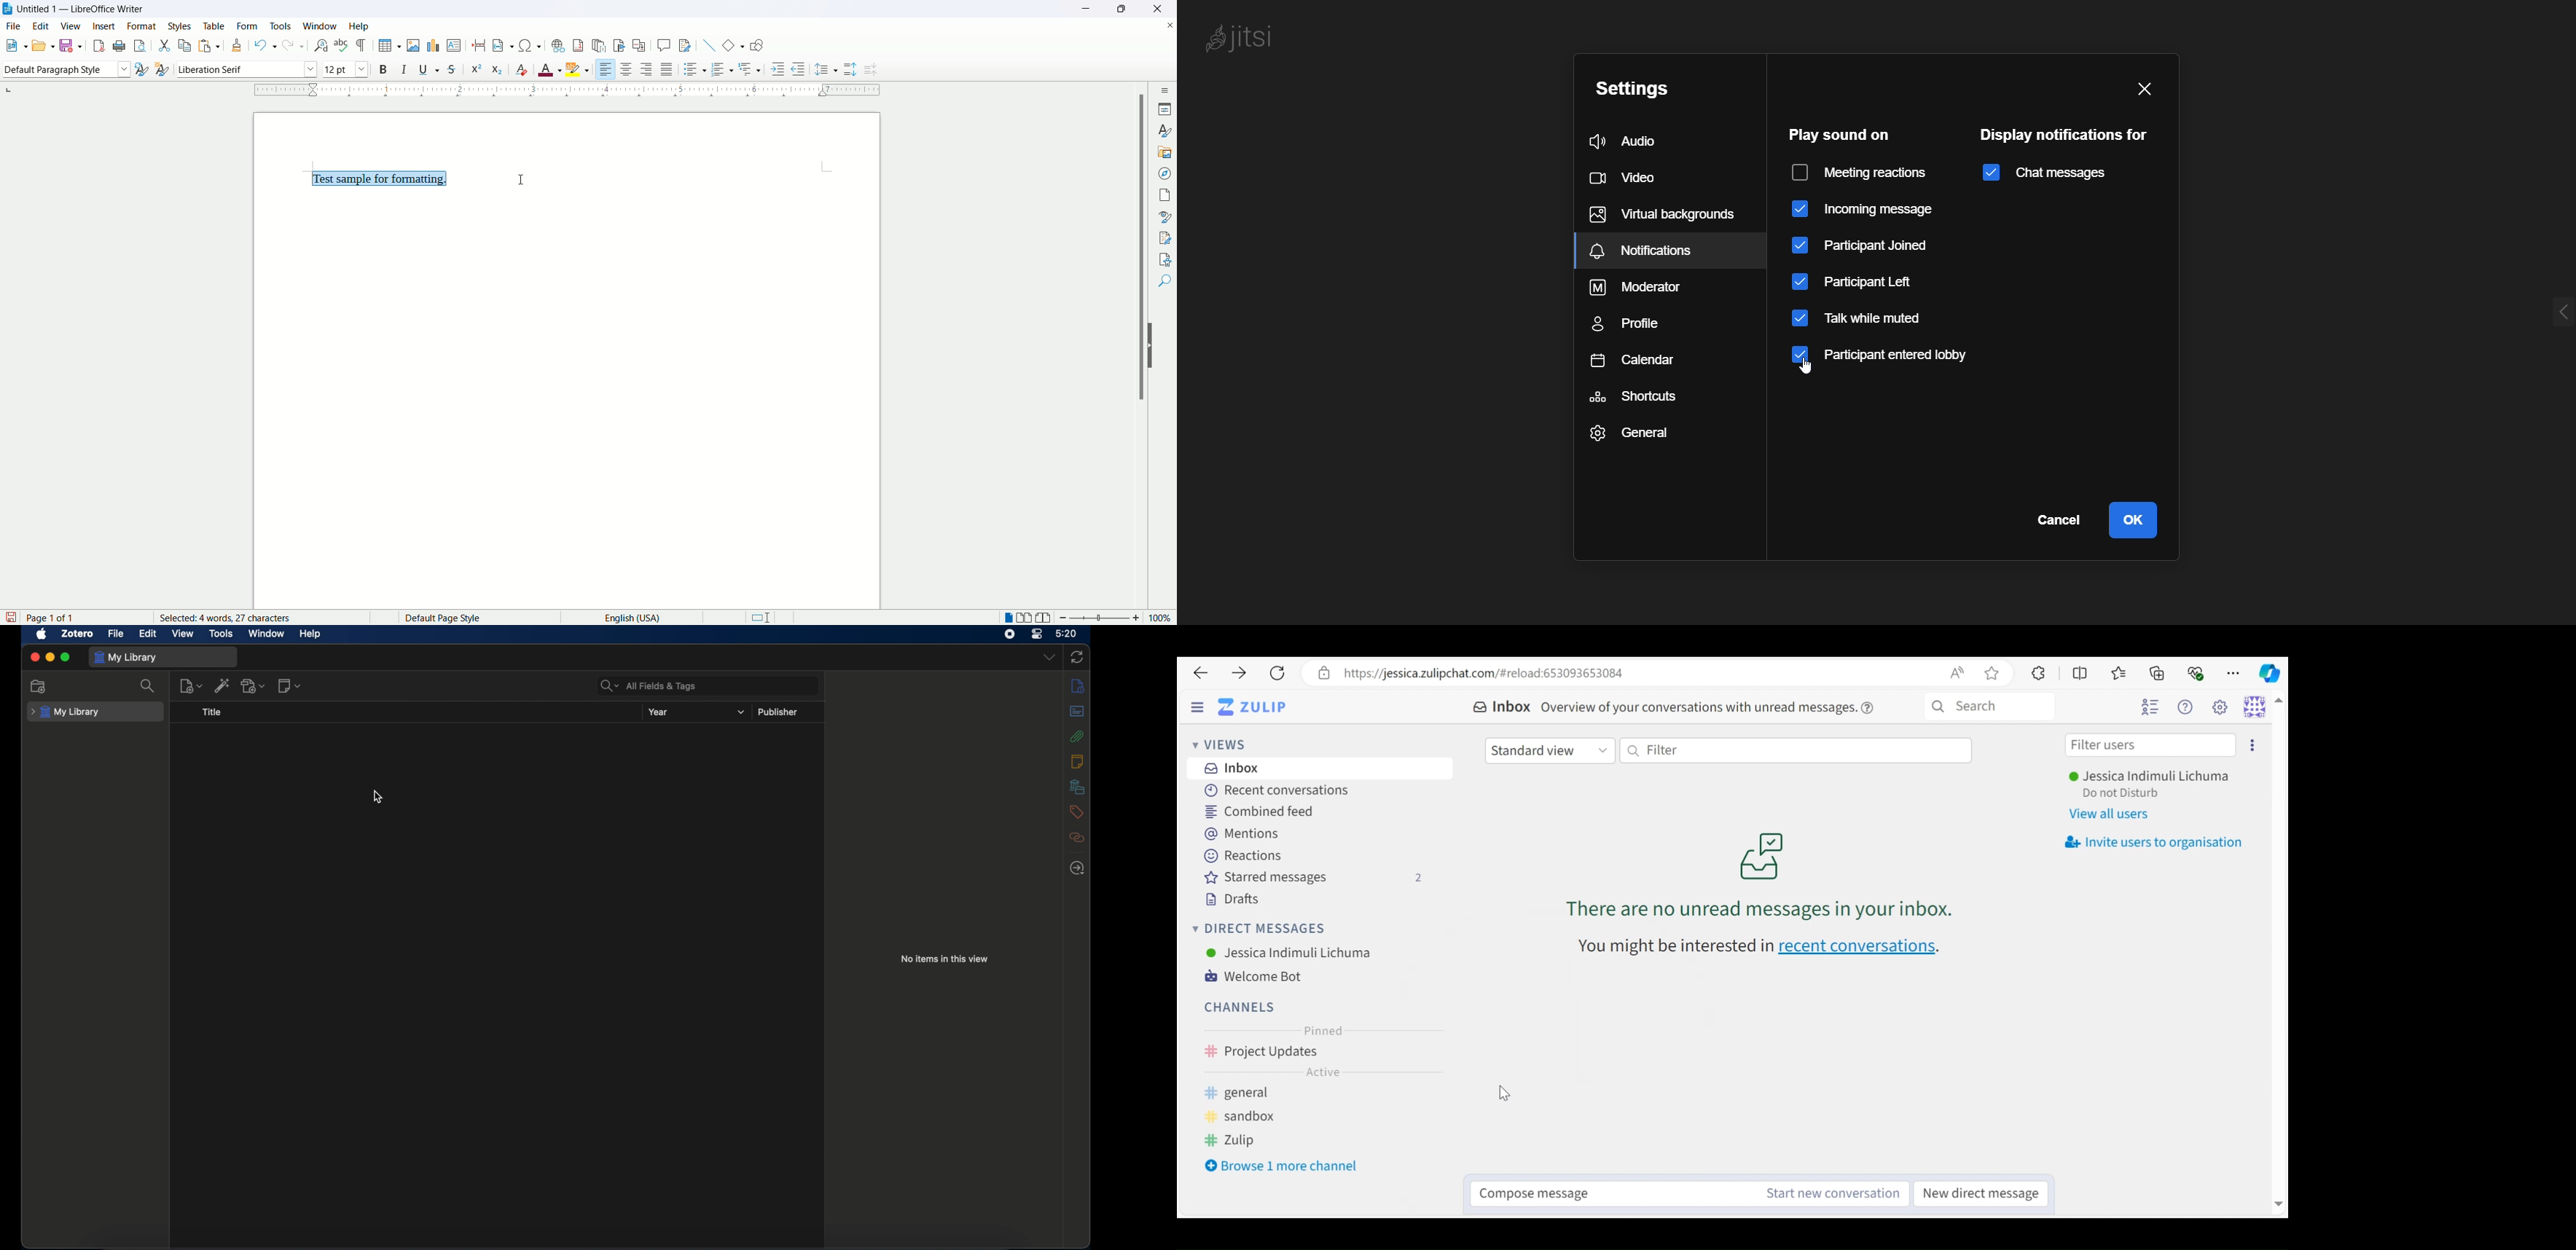  I want to click on Inbox, so click(1501, 707).